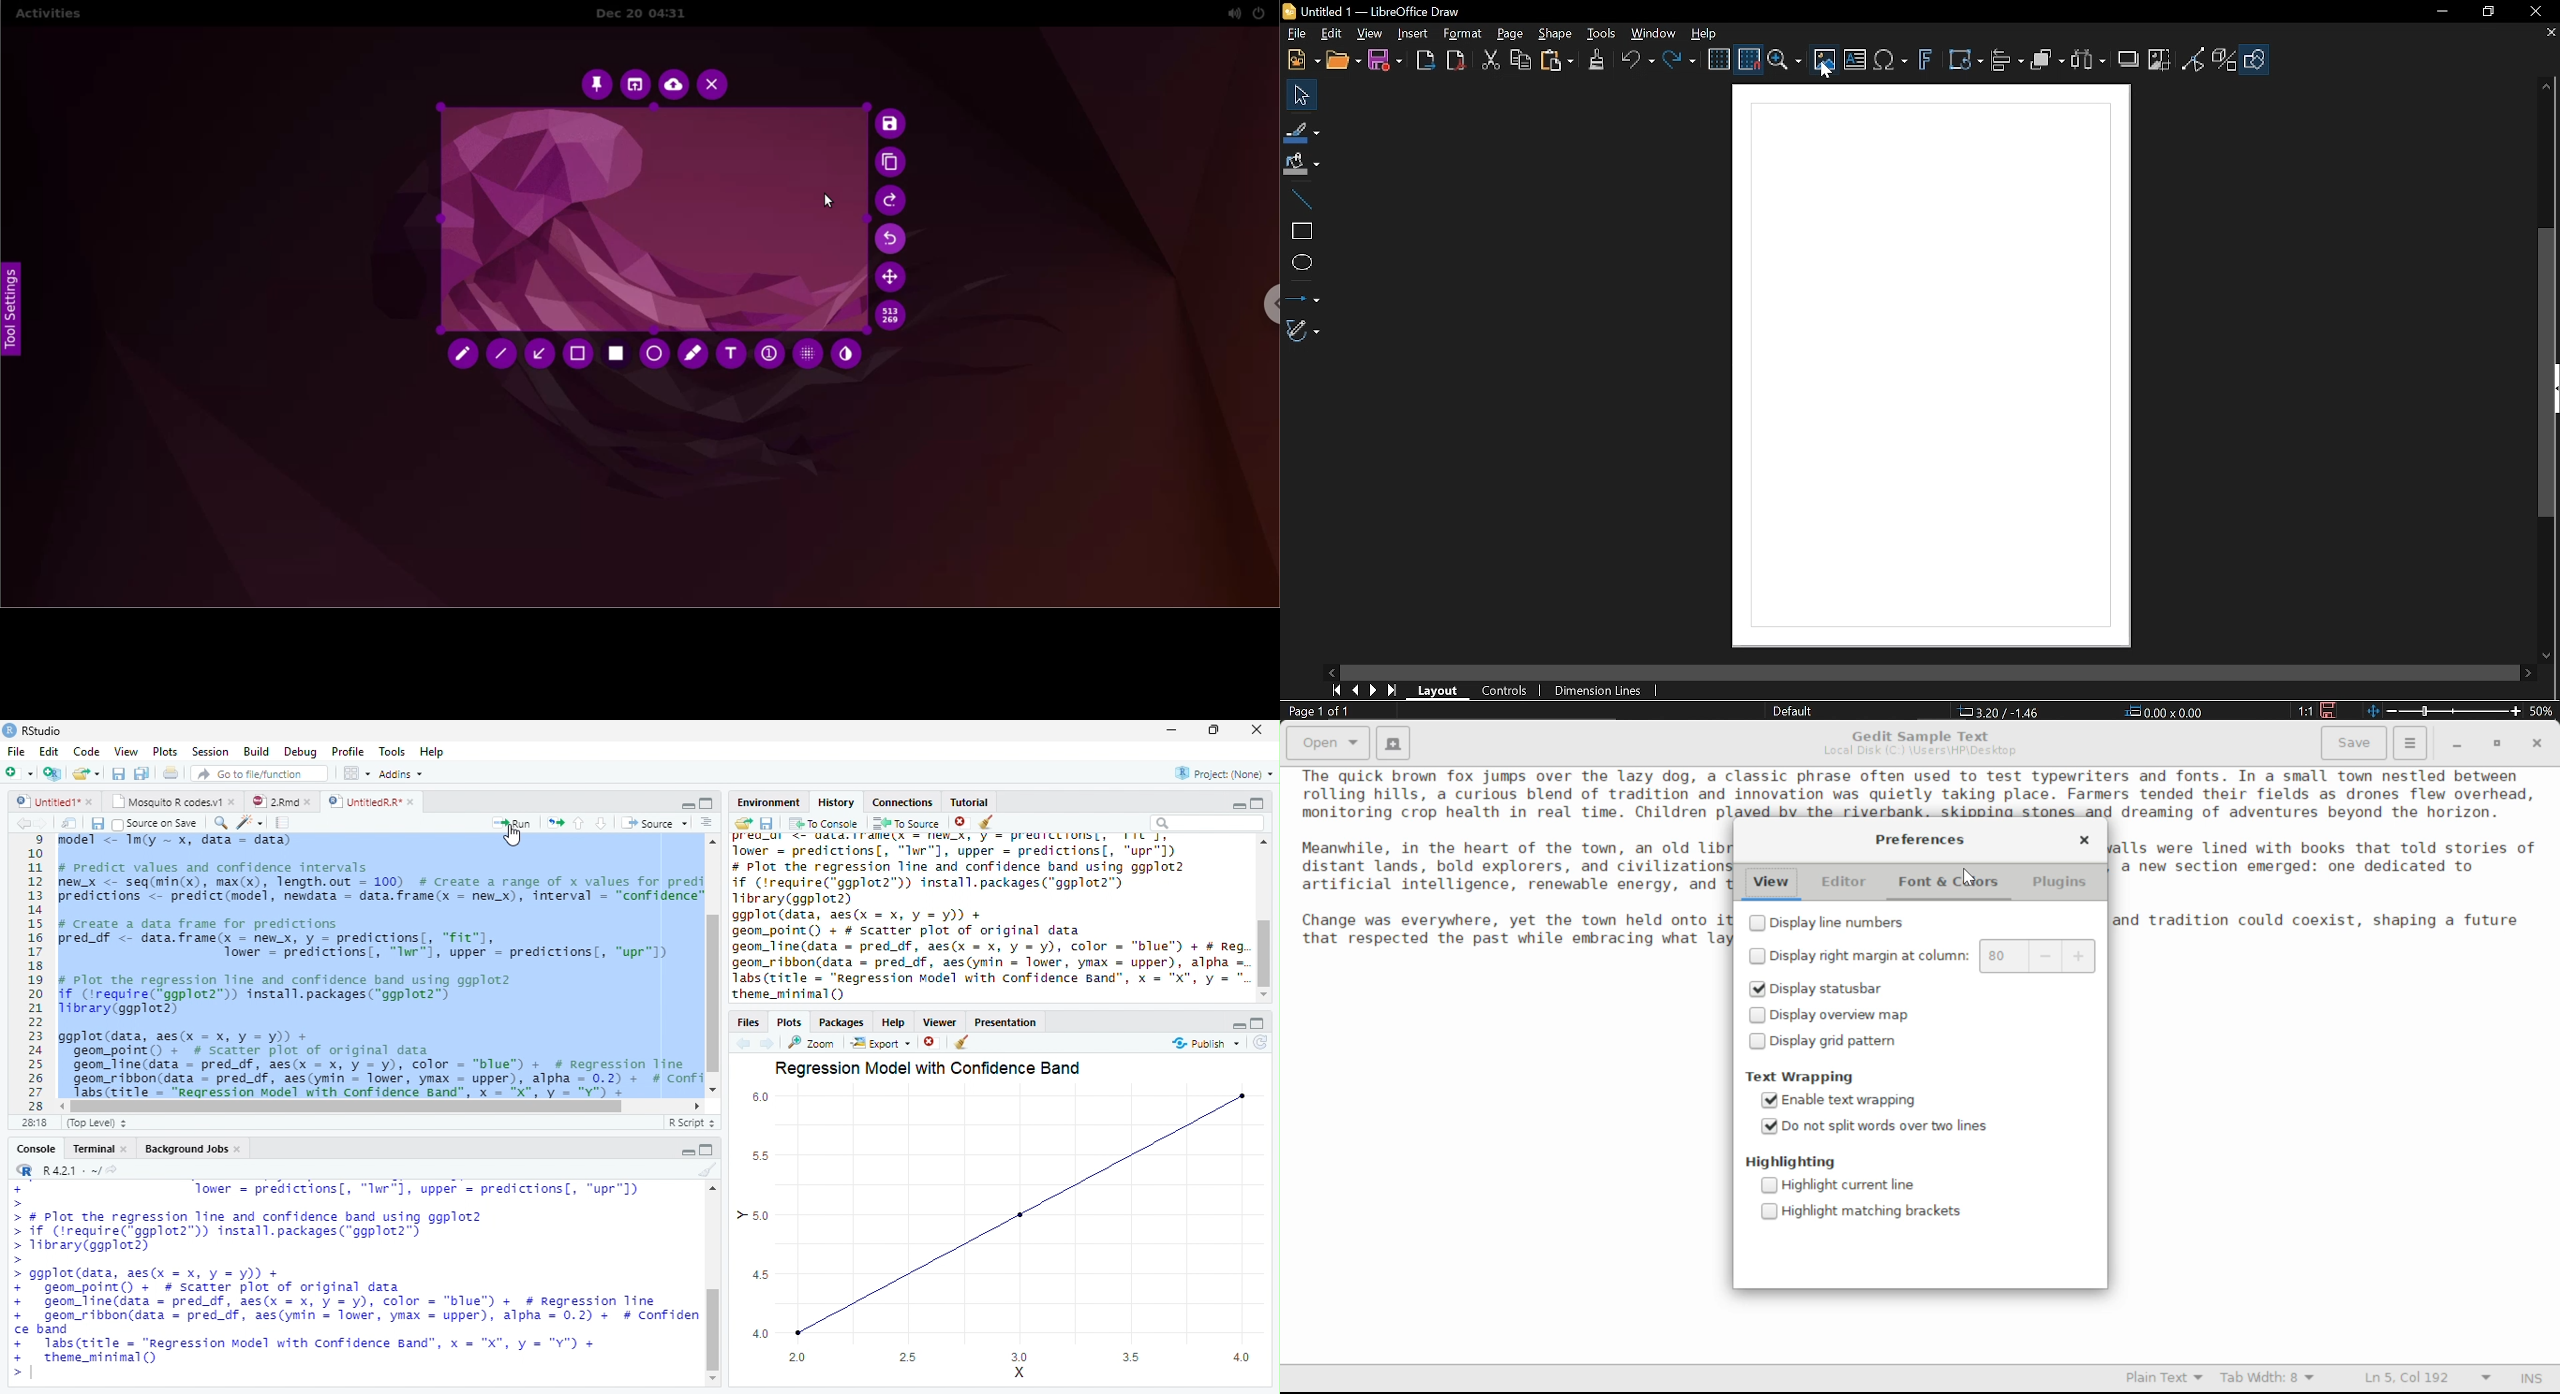 The width and height of the screenshot is (2576, 1400). Describe the element at coordinates (14, 1189) in the screenshot. I see `>` at that location.